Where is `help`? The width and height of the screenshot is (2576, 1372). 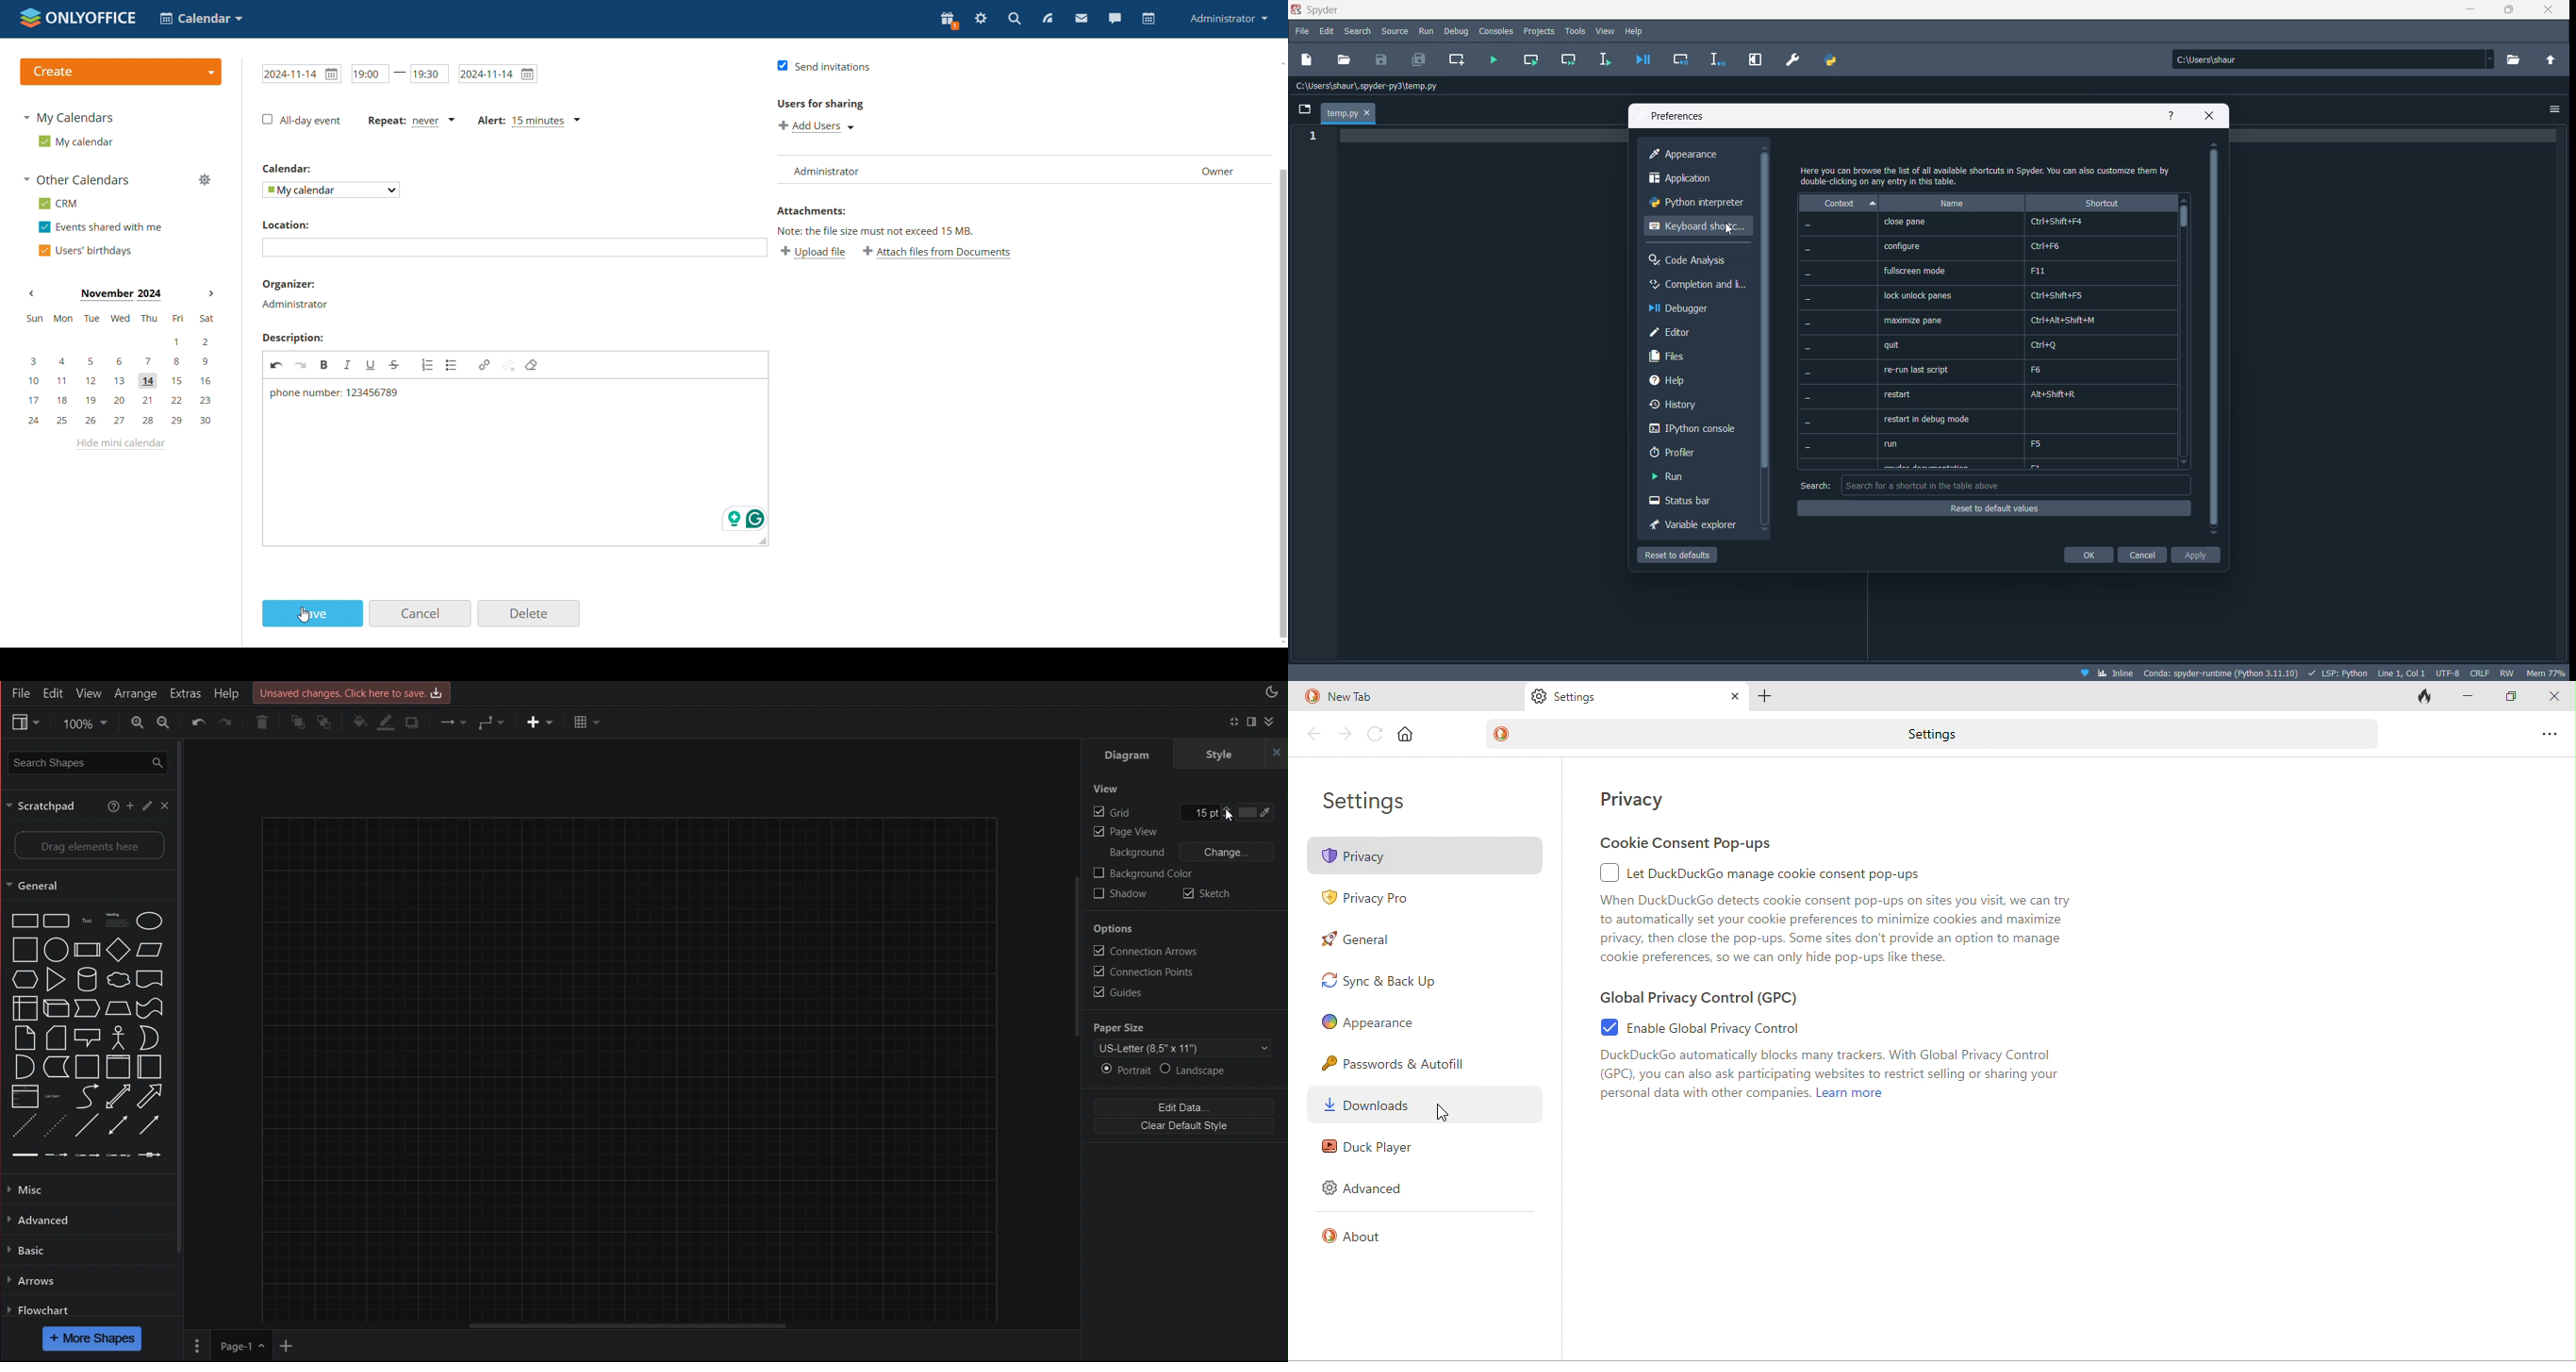 help is located at coordinates (2170, 114).